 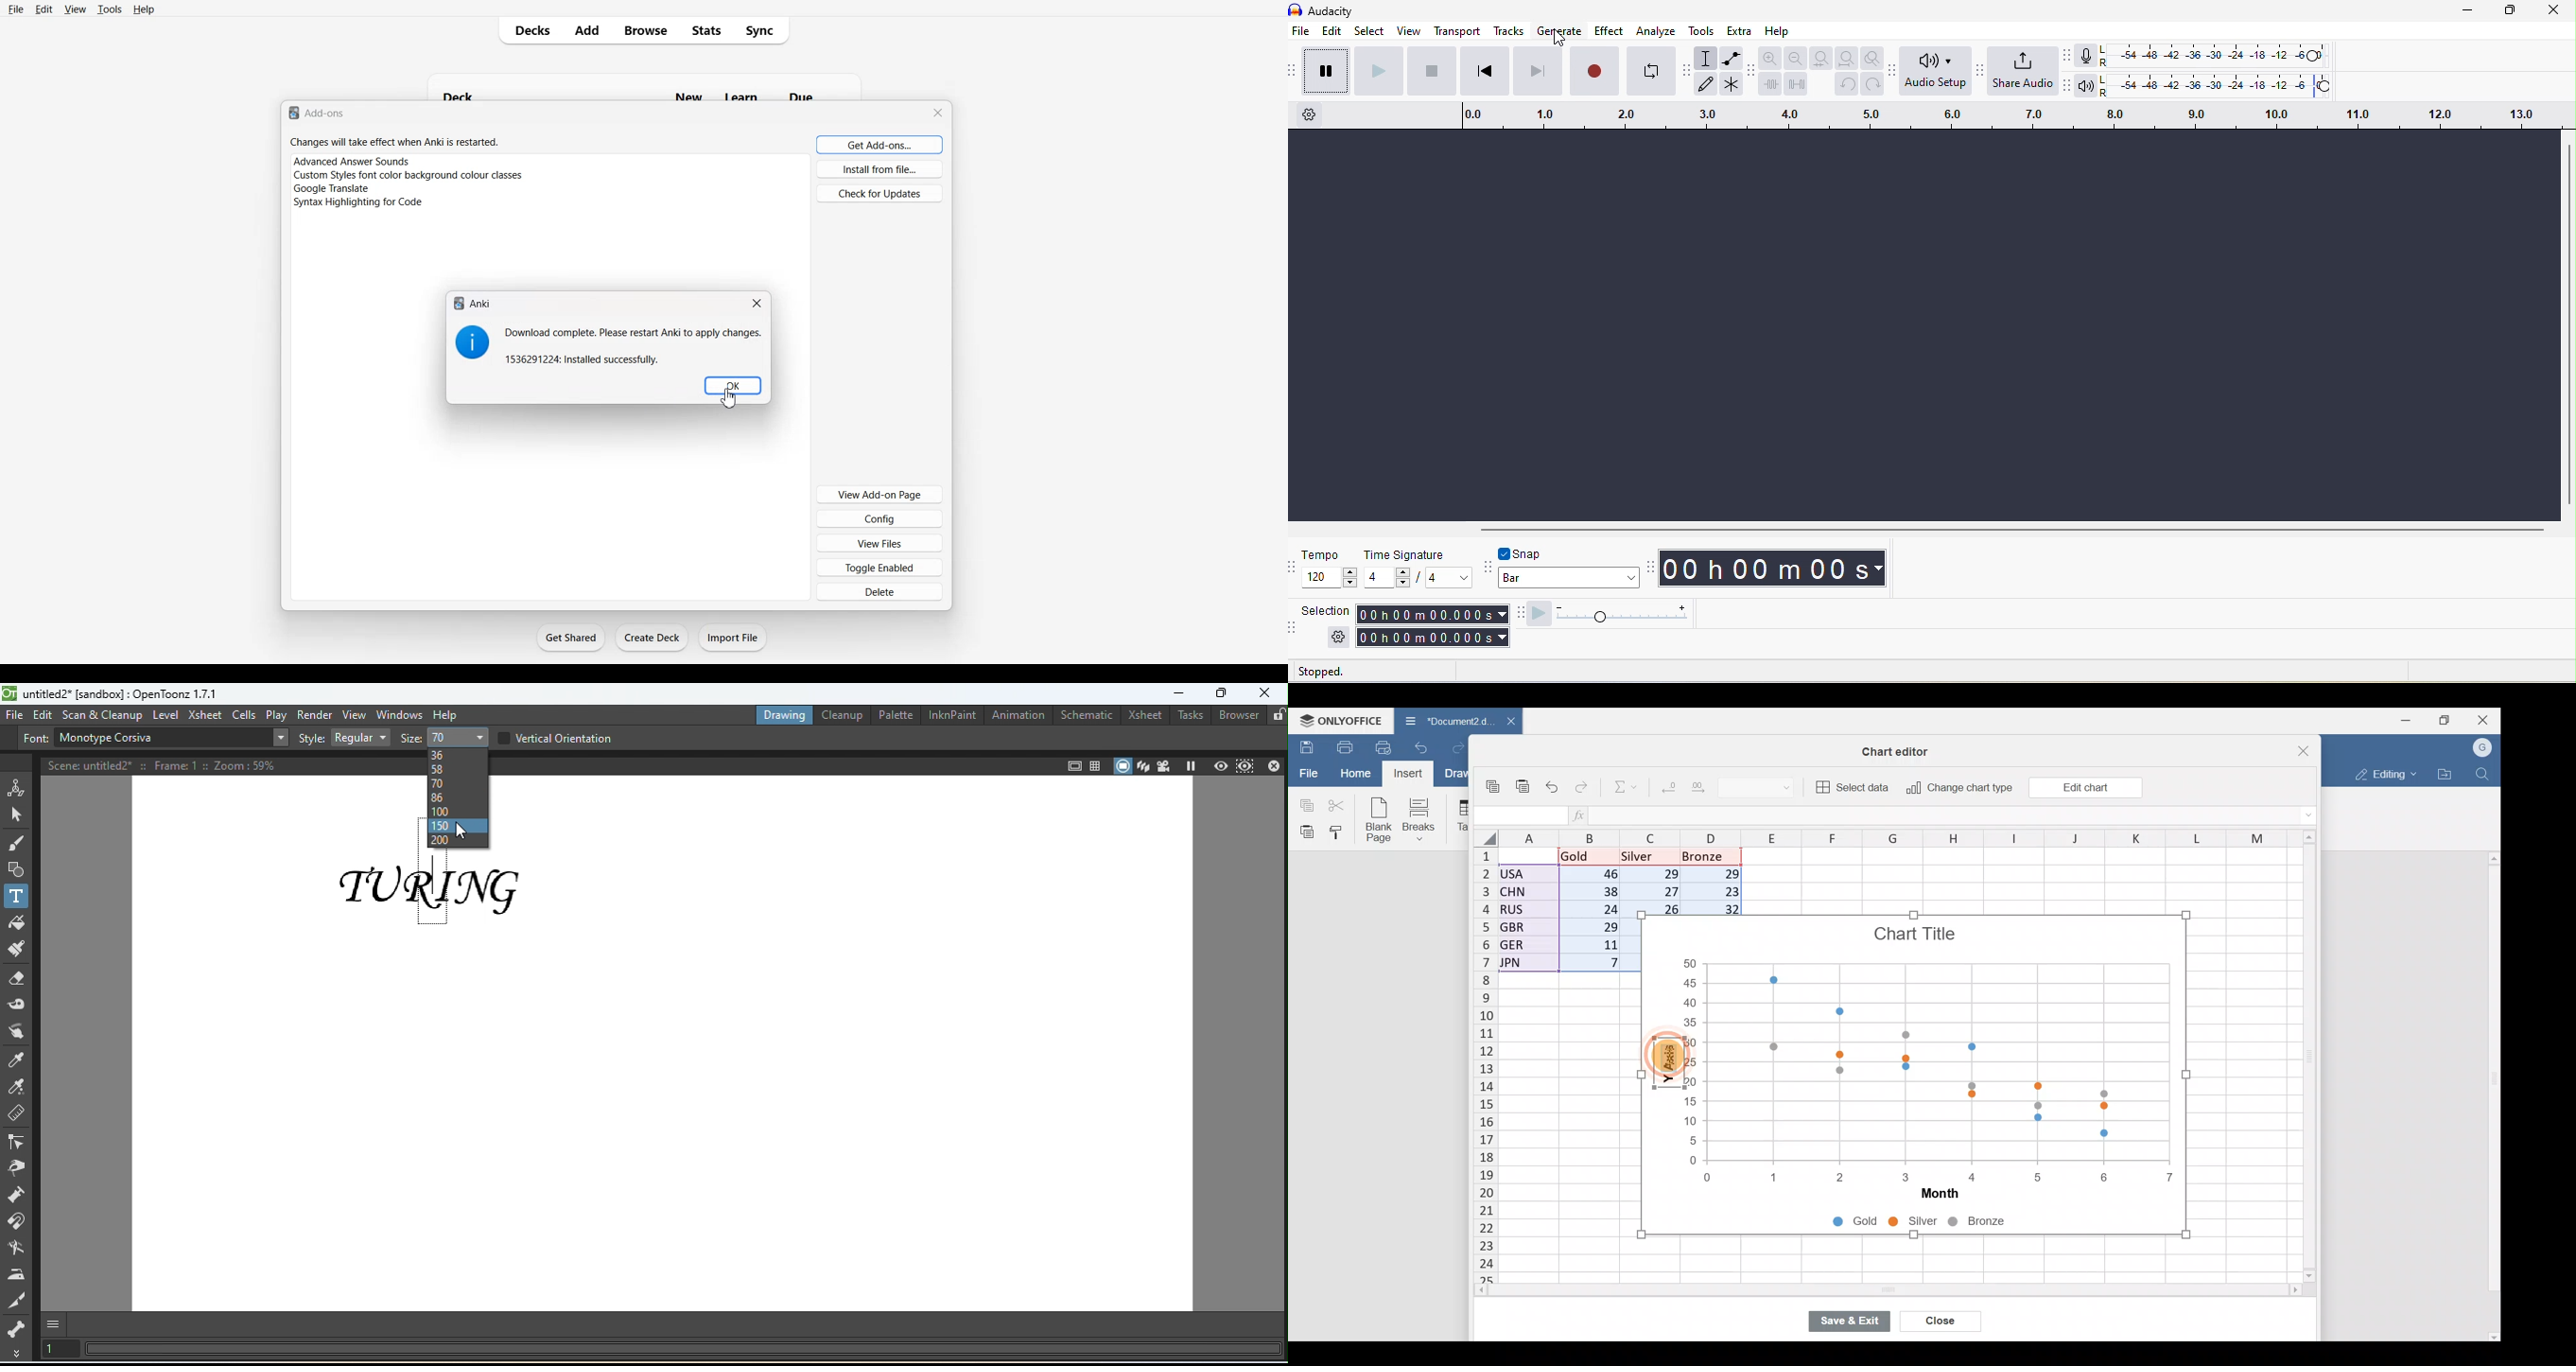 What do you see at coordinates (1615, 614) in the screenshot?
I see `play at speed` at bounding box center [1615, 614].